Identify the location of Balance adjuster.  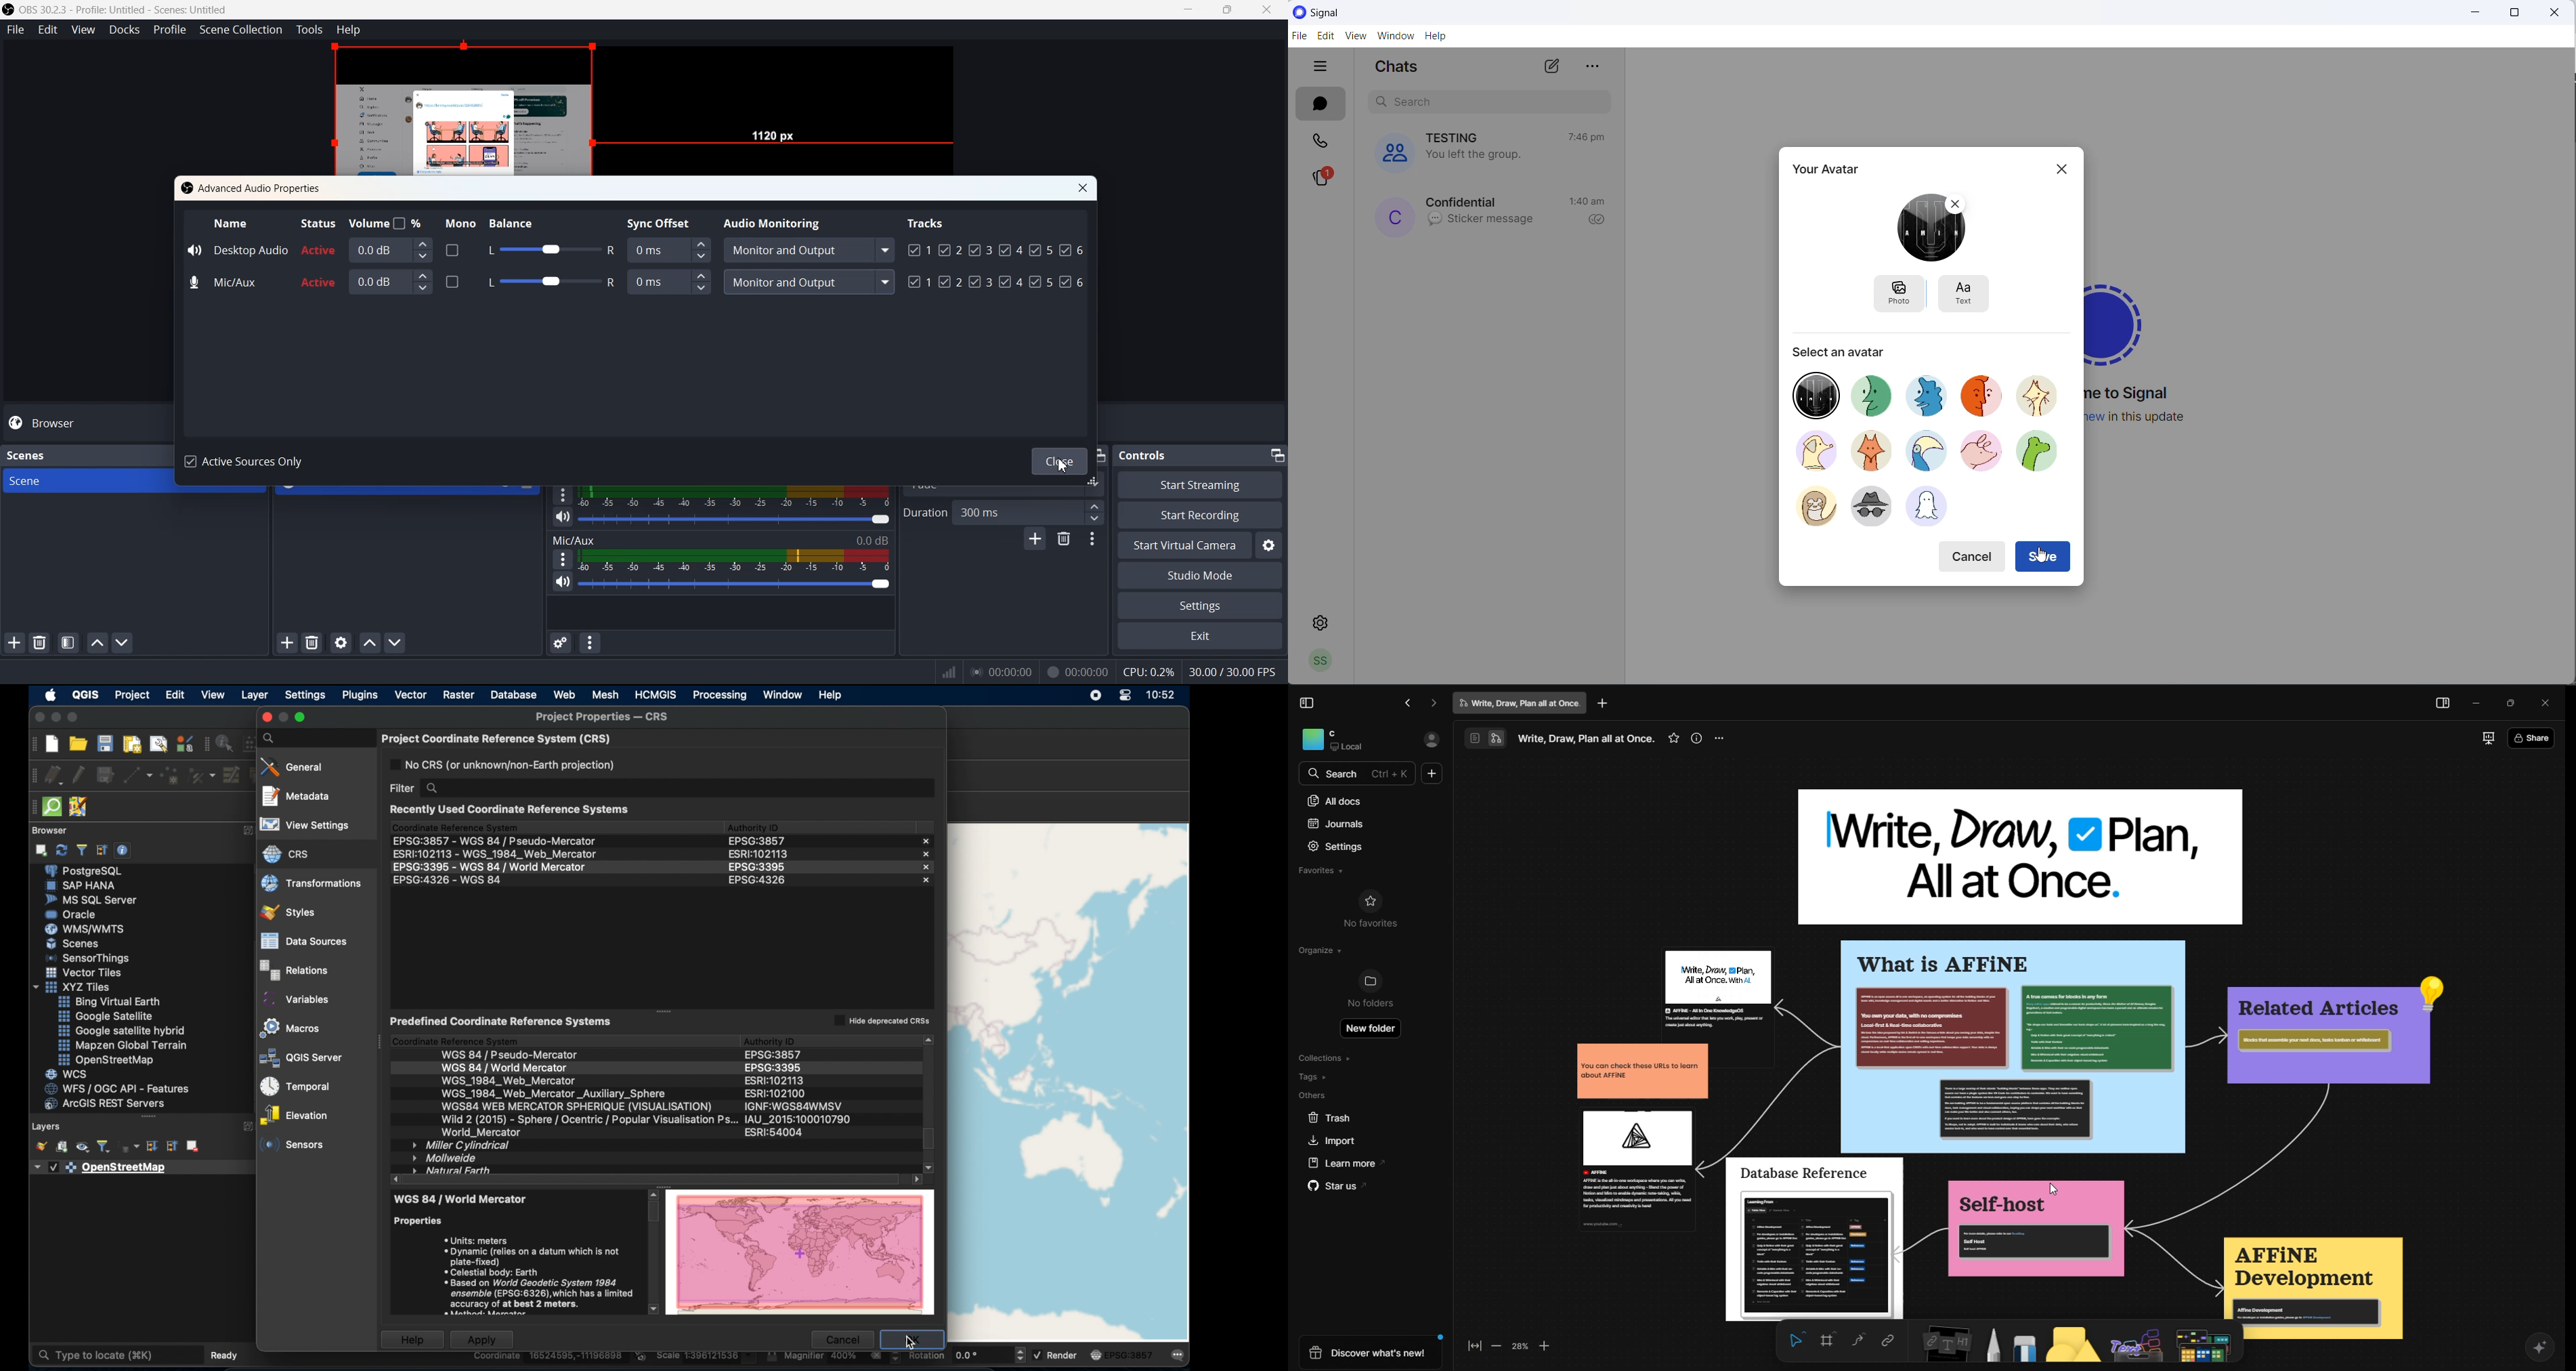
(547, 280).